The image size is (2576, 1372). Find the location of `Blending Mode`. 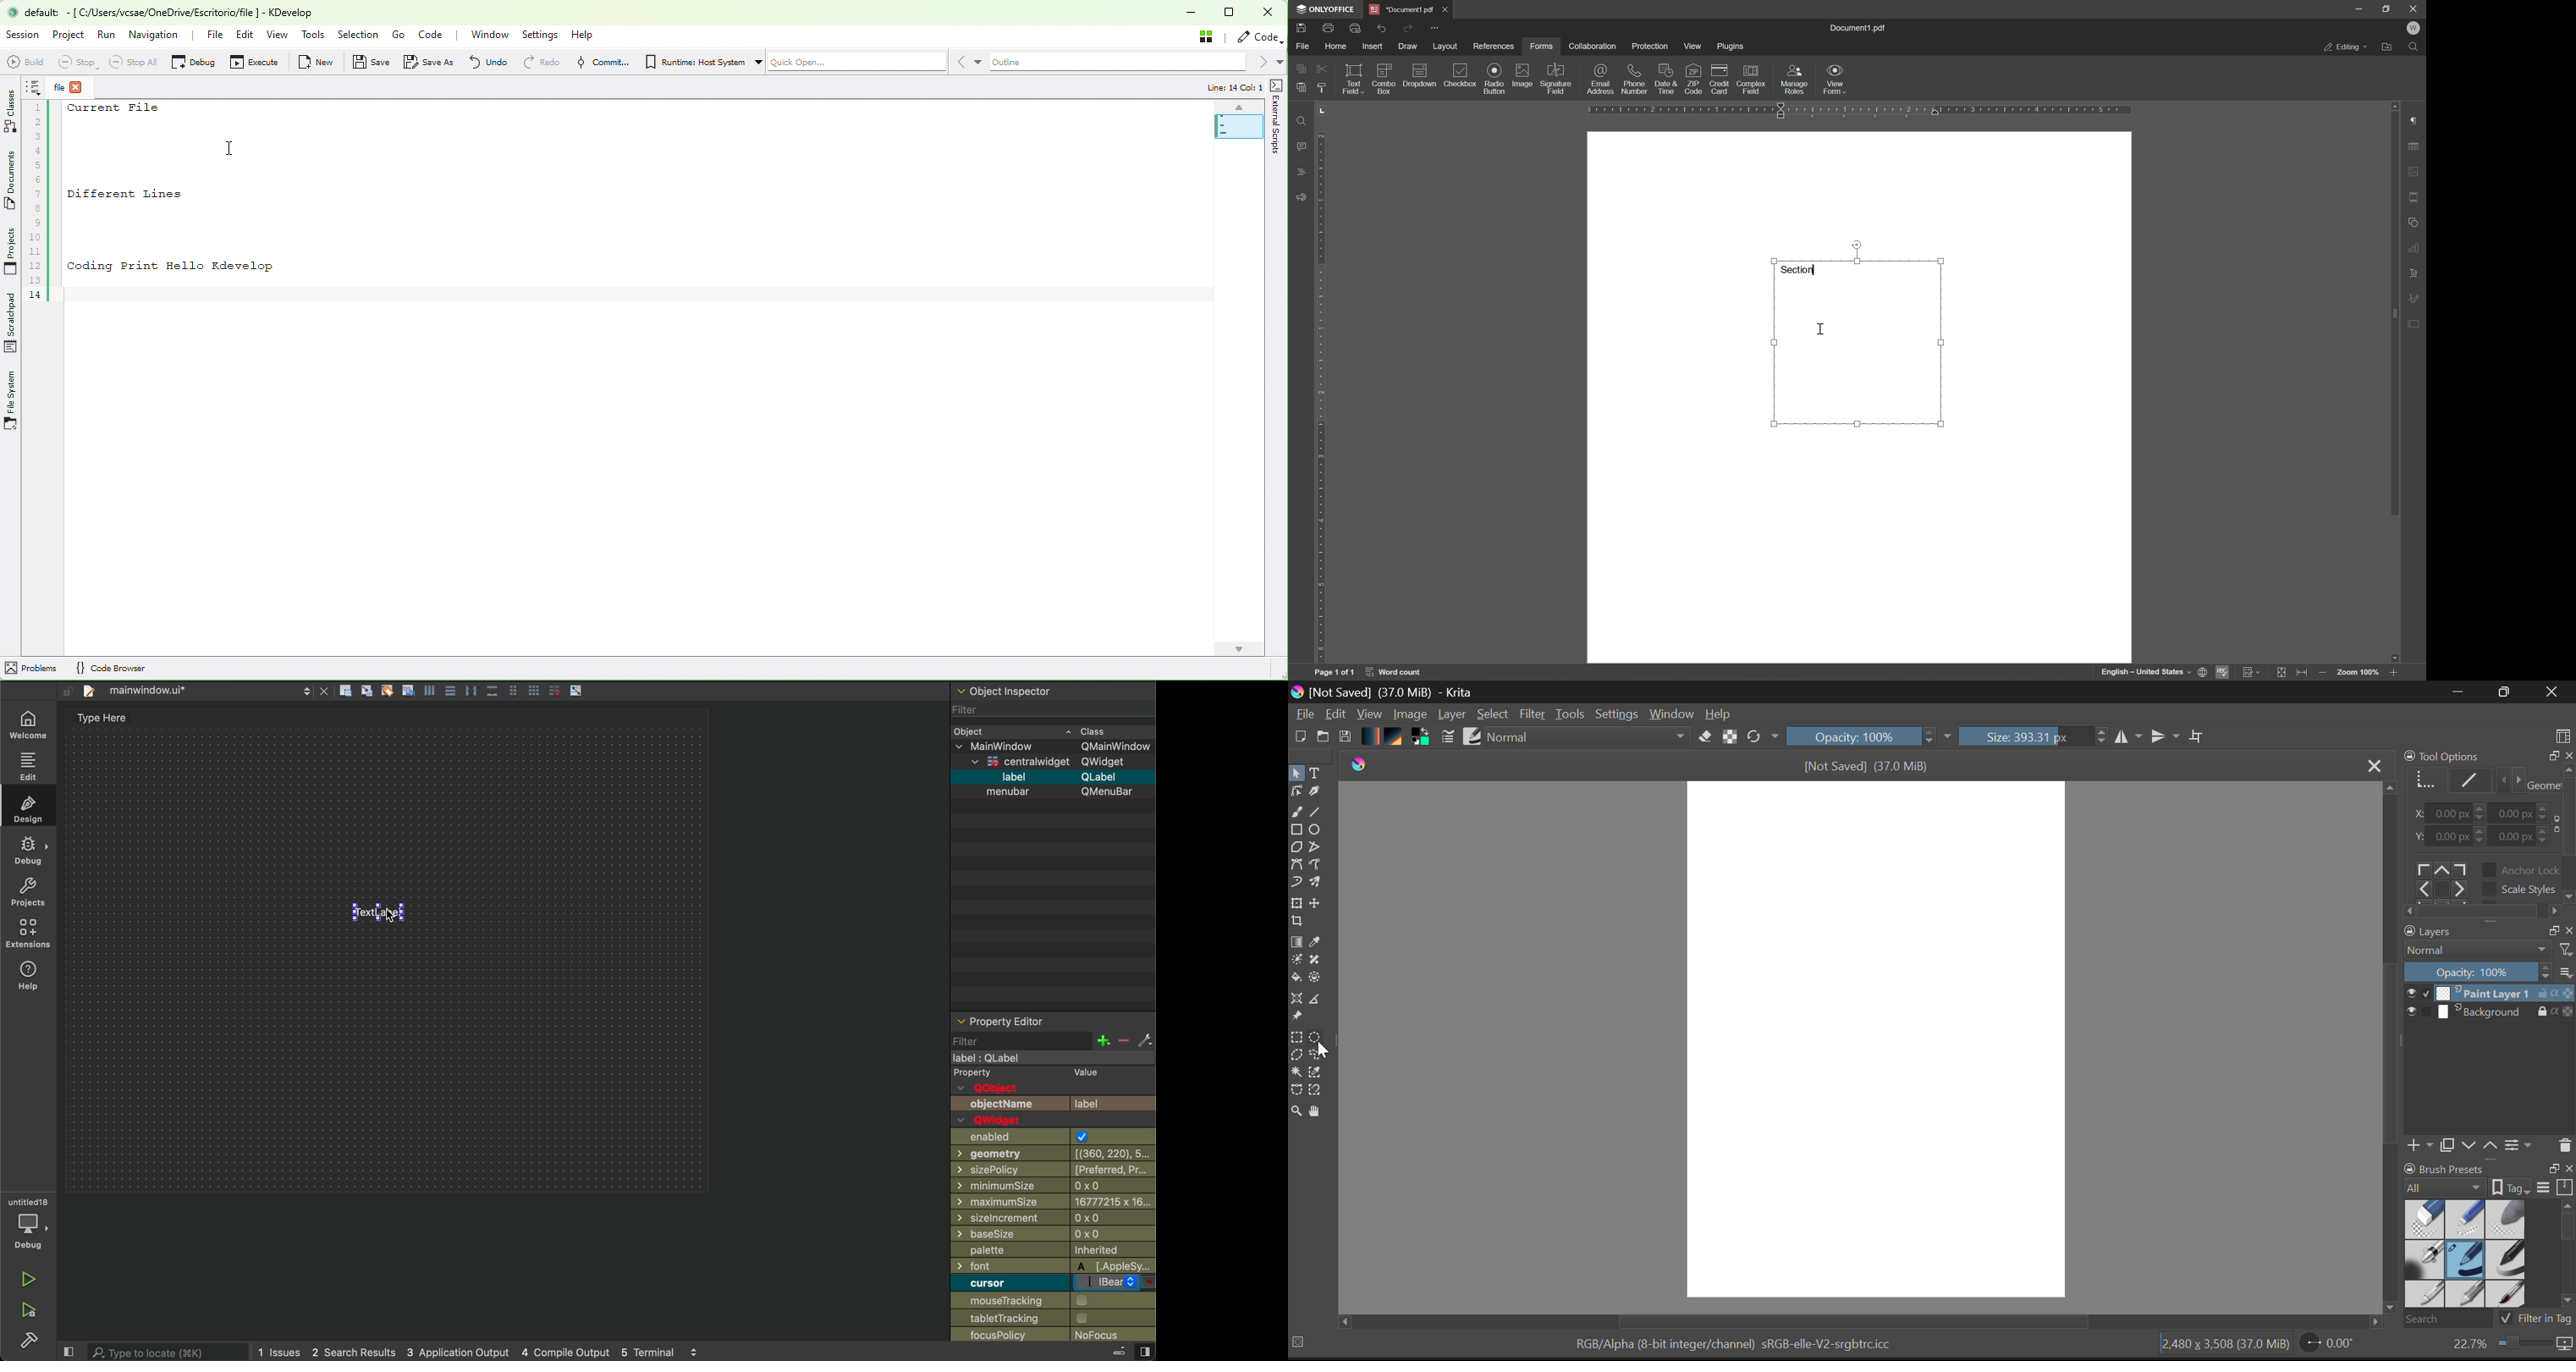

Blending Mode is located at coordinates (1587, 738).